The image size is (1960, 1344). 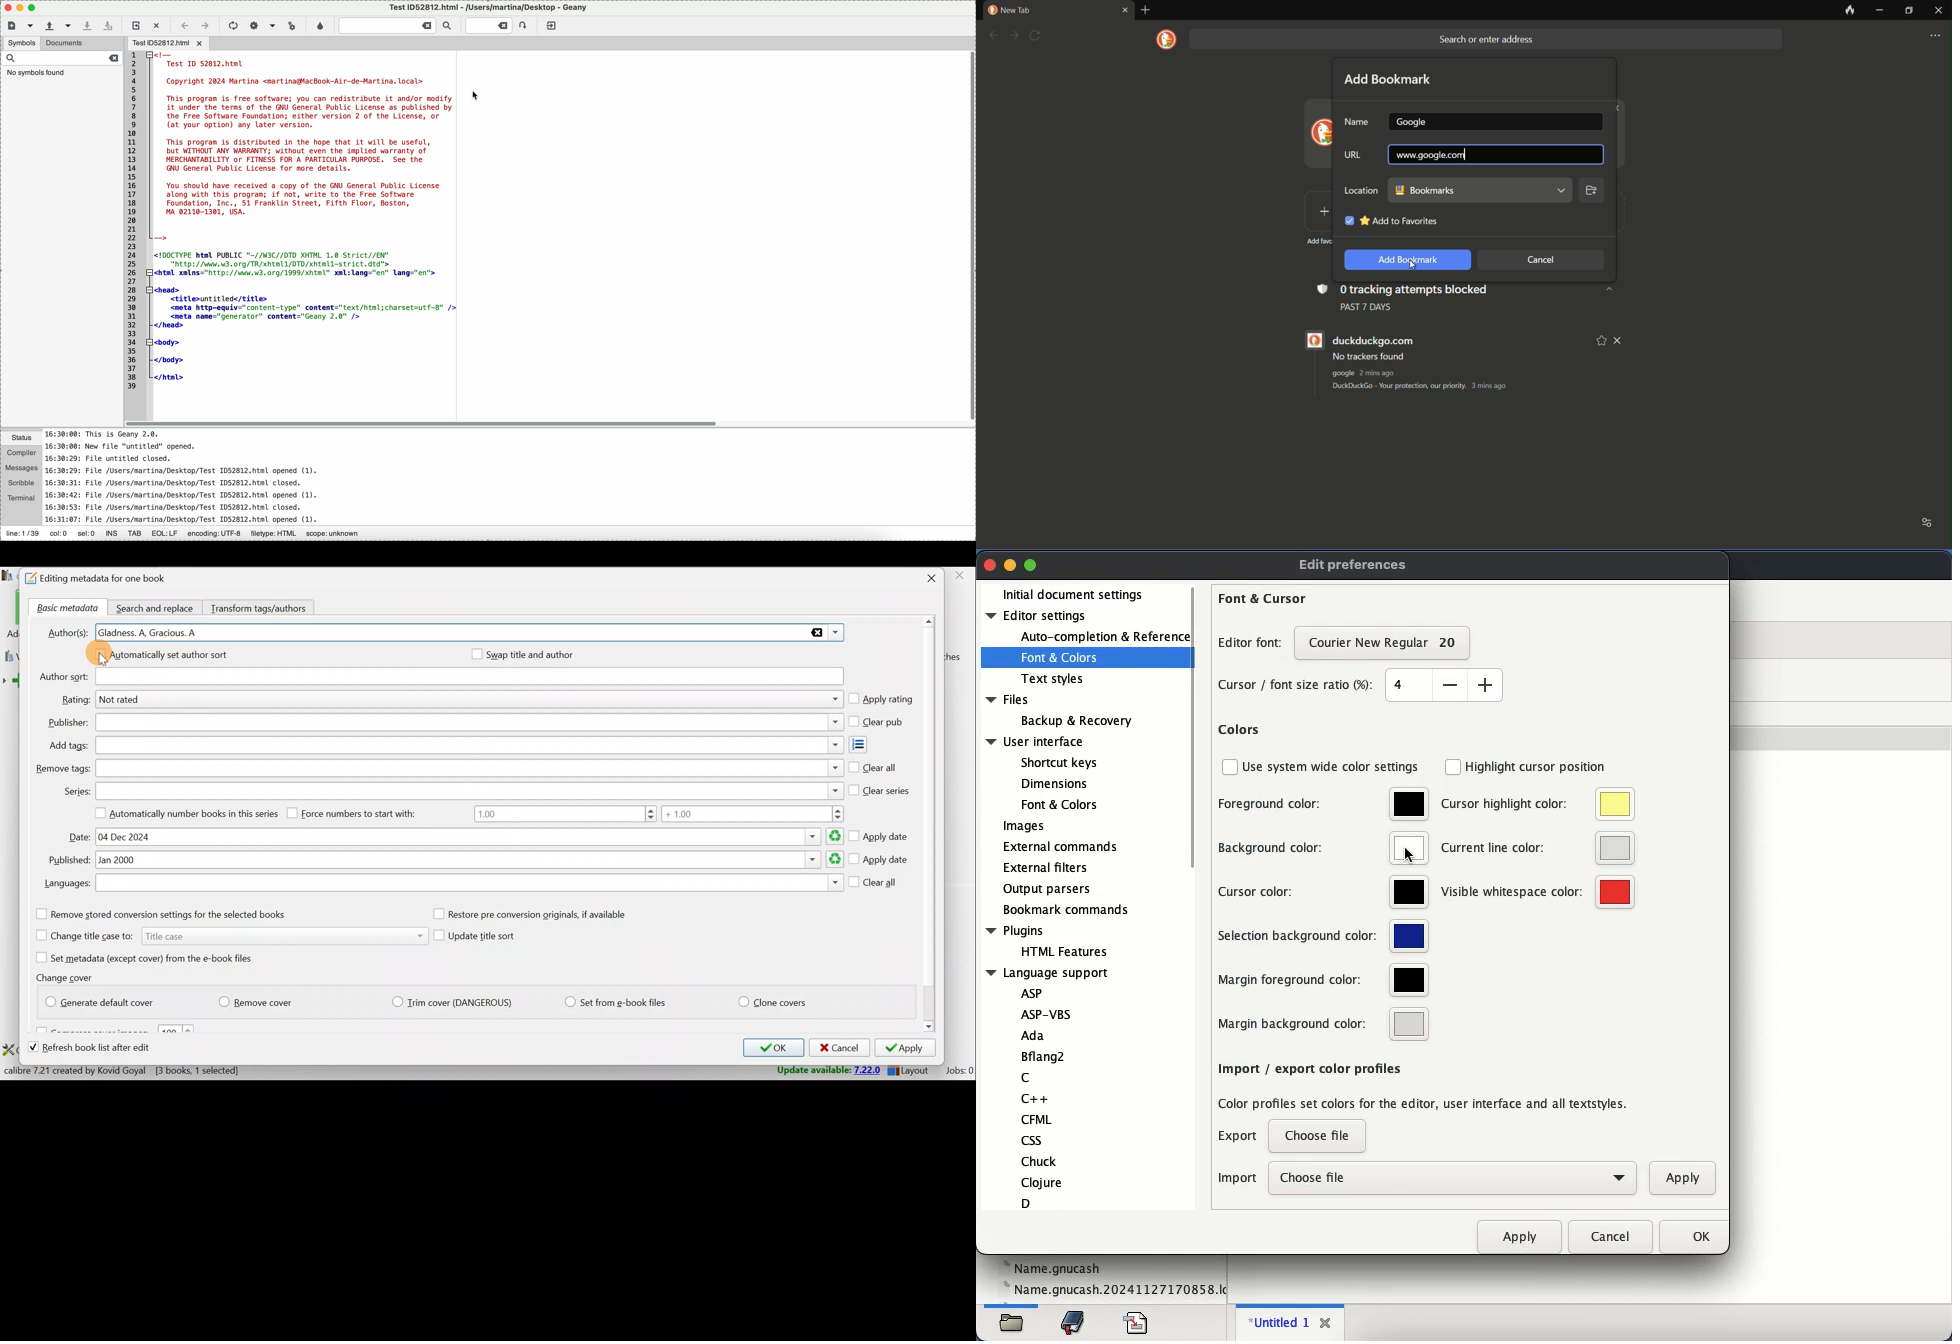 What do you see at coordinates (827, 1071) in the screenshot?
I see `Update` at bounding box center [827, 1071].